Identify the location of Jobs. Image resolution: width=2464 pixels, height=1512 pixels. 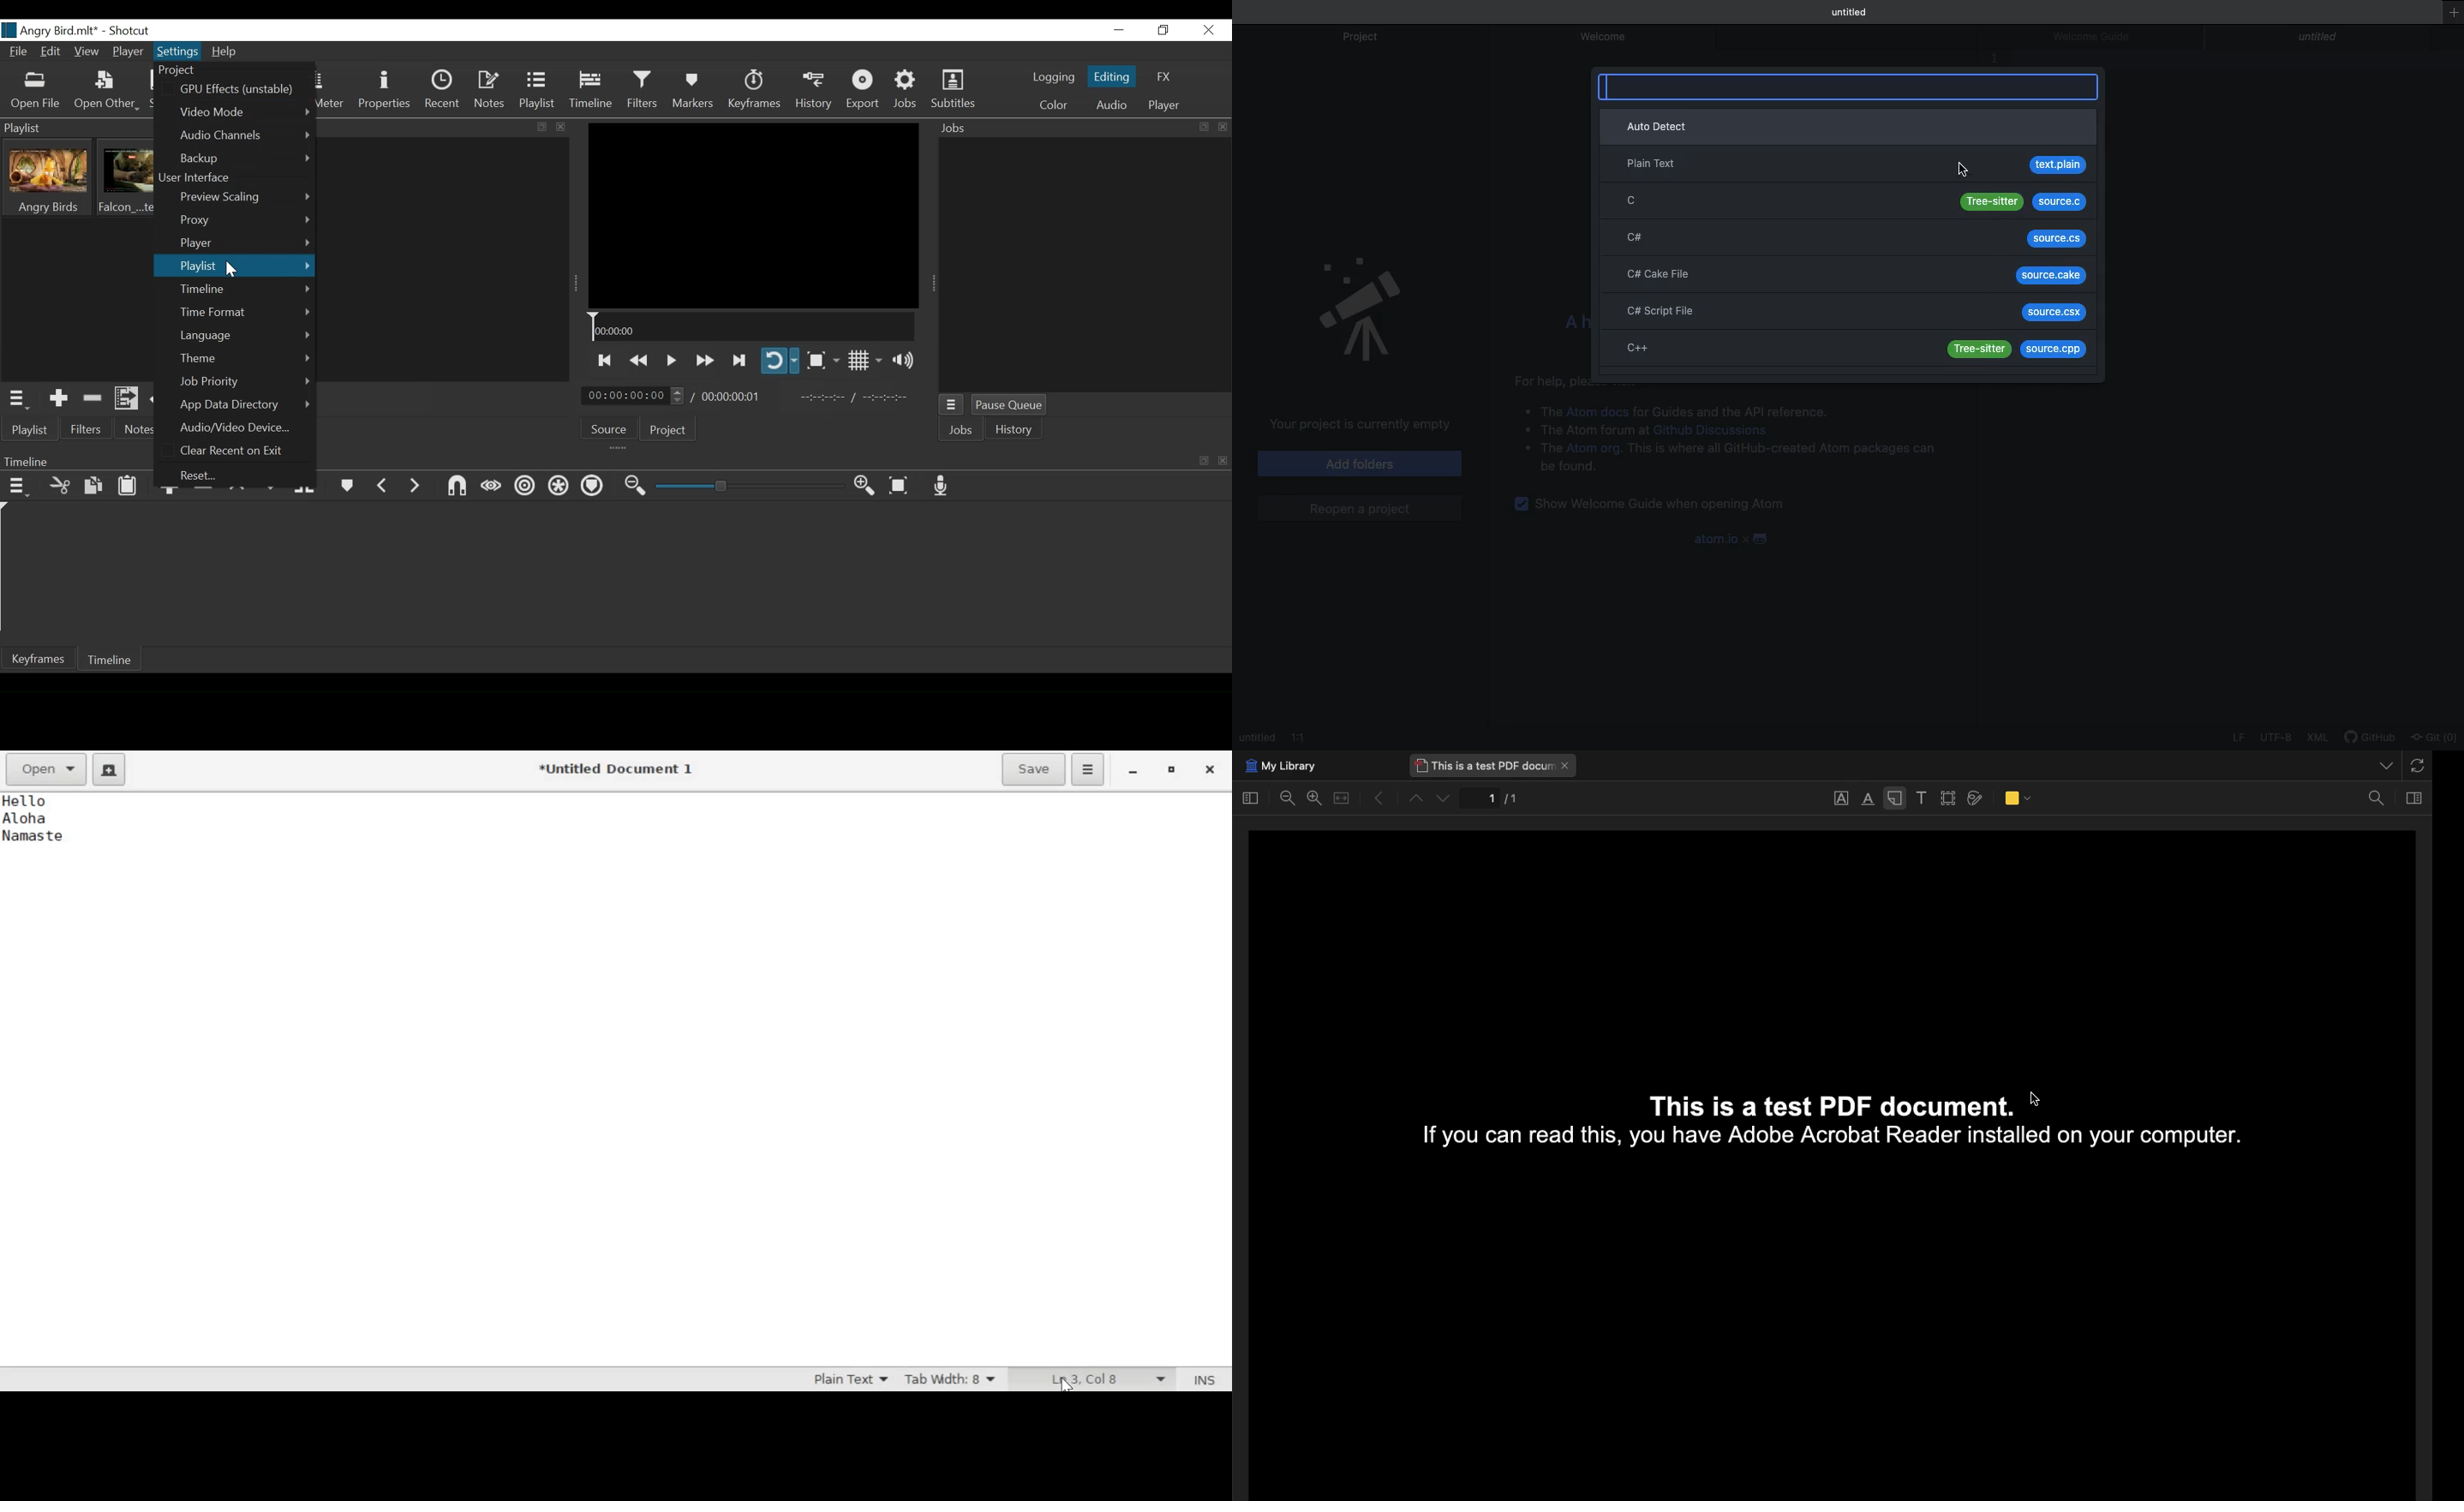
(961, 431).